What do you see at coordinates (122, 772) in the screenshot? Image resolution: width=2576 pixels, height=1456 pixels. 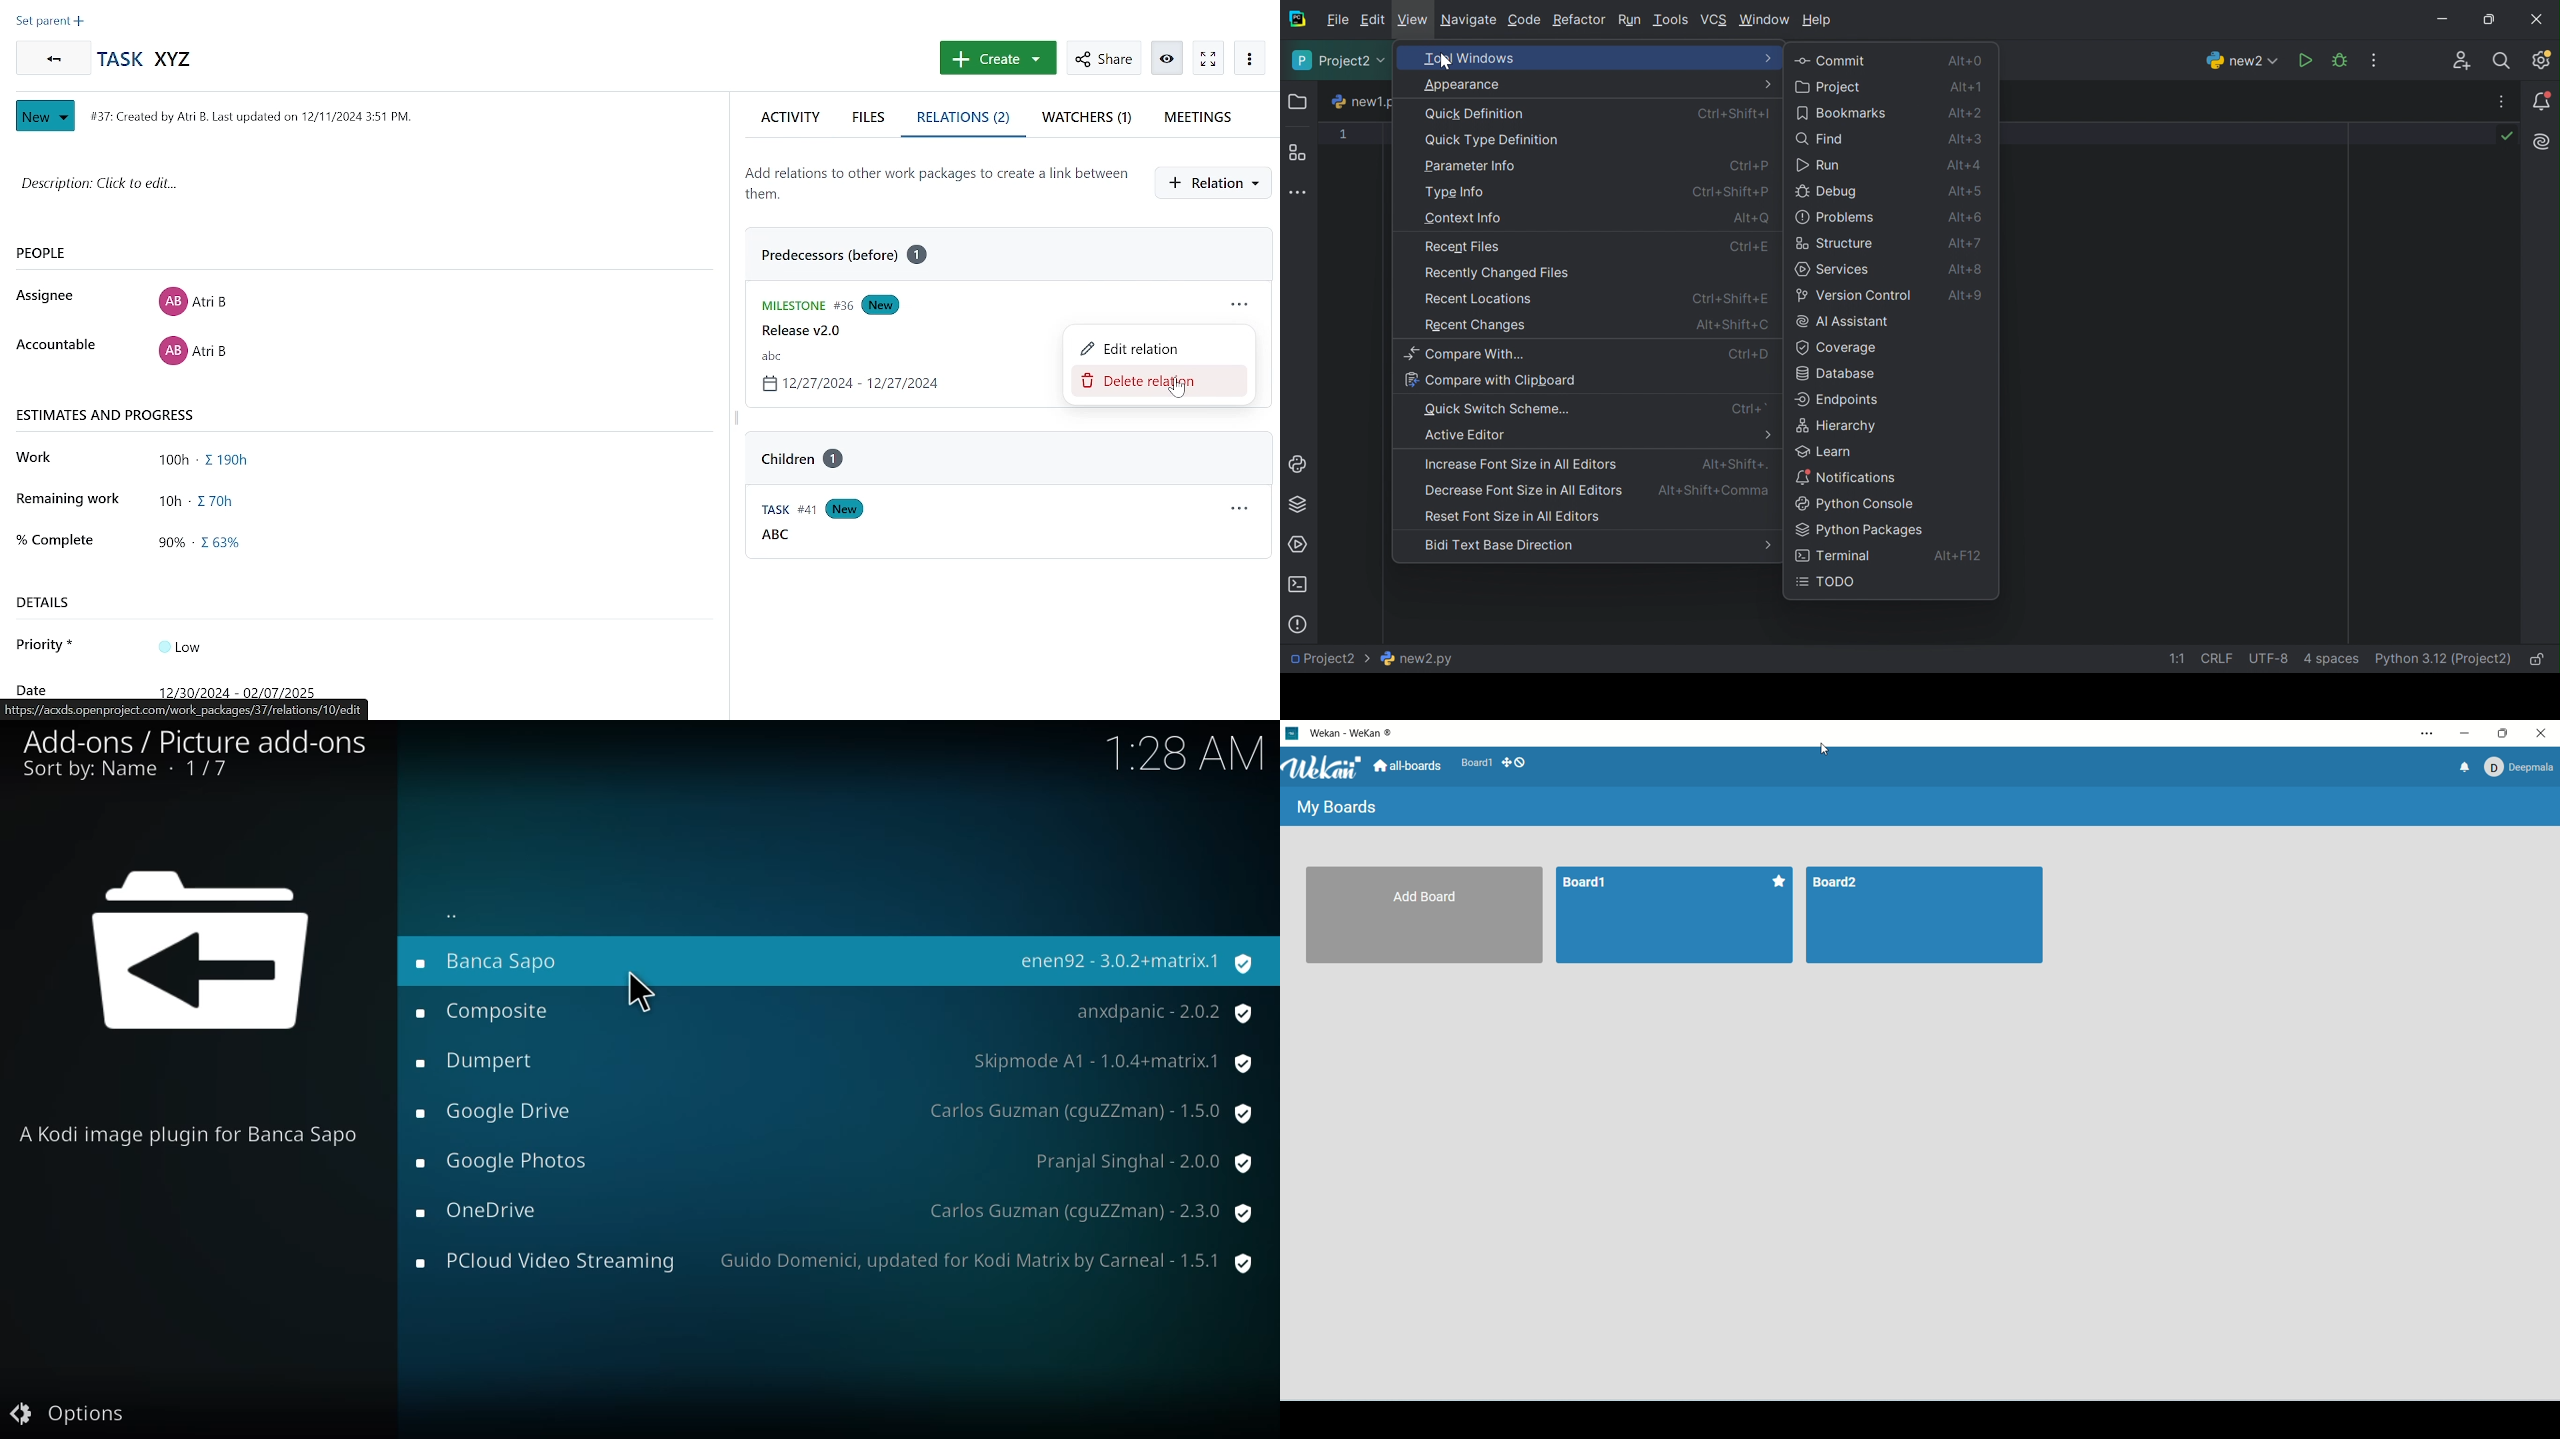 I see `sort by name` at bounding box center [122, 772].